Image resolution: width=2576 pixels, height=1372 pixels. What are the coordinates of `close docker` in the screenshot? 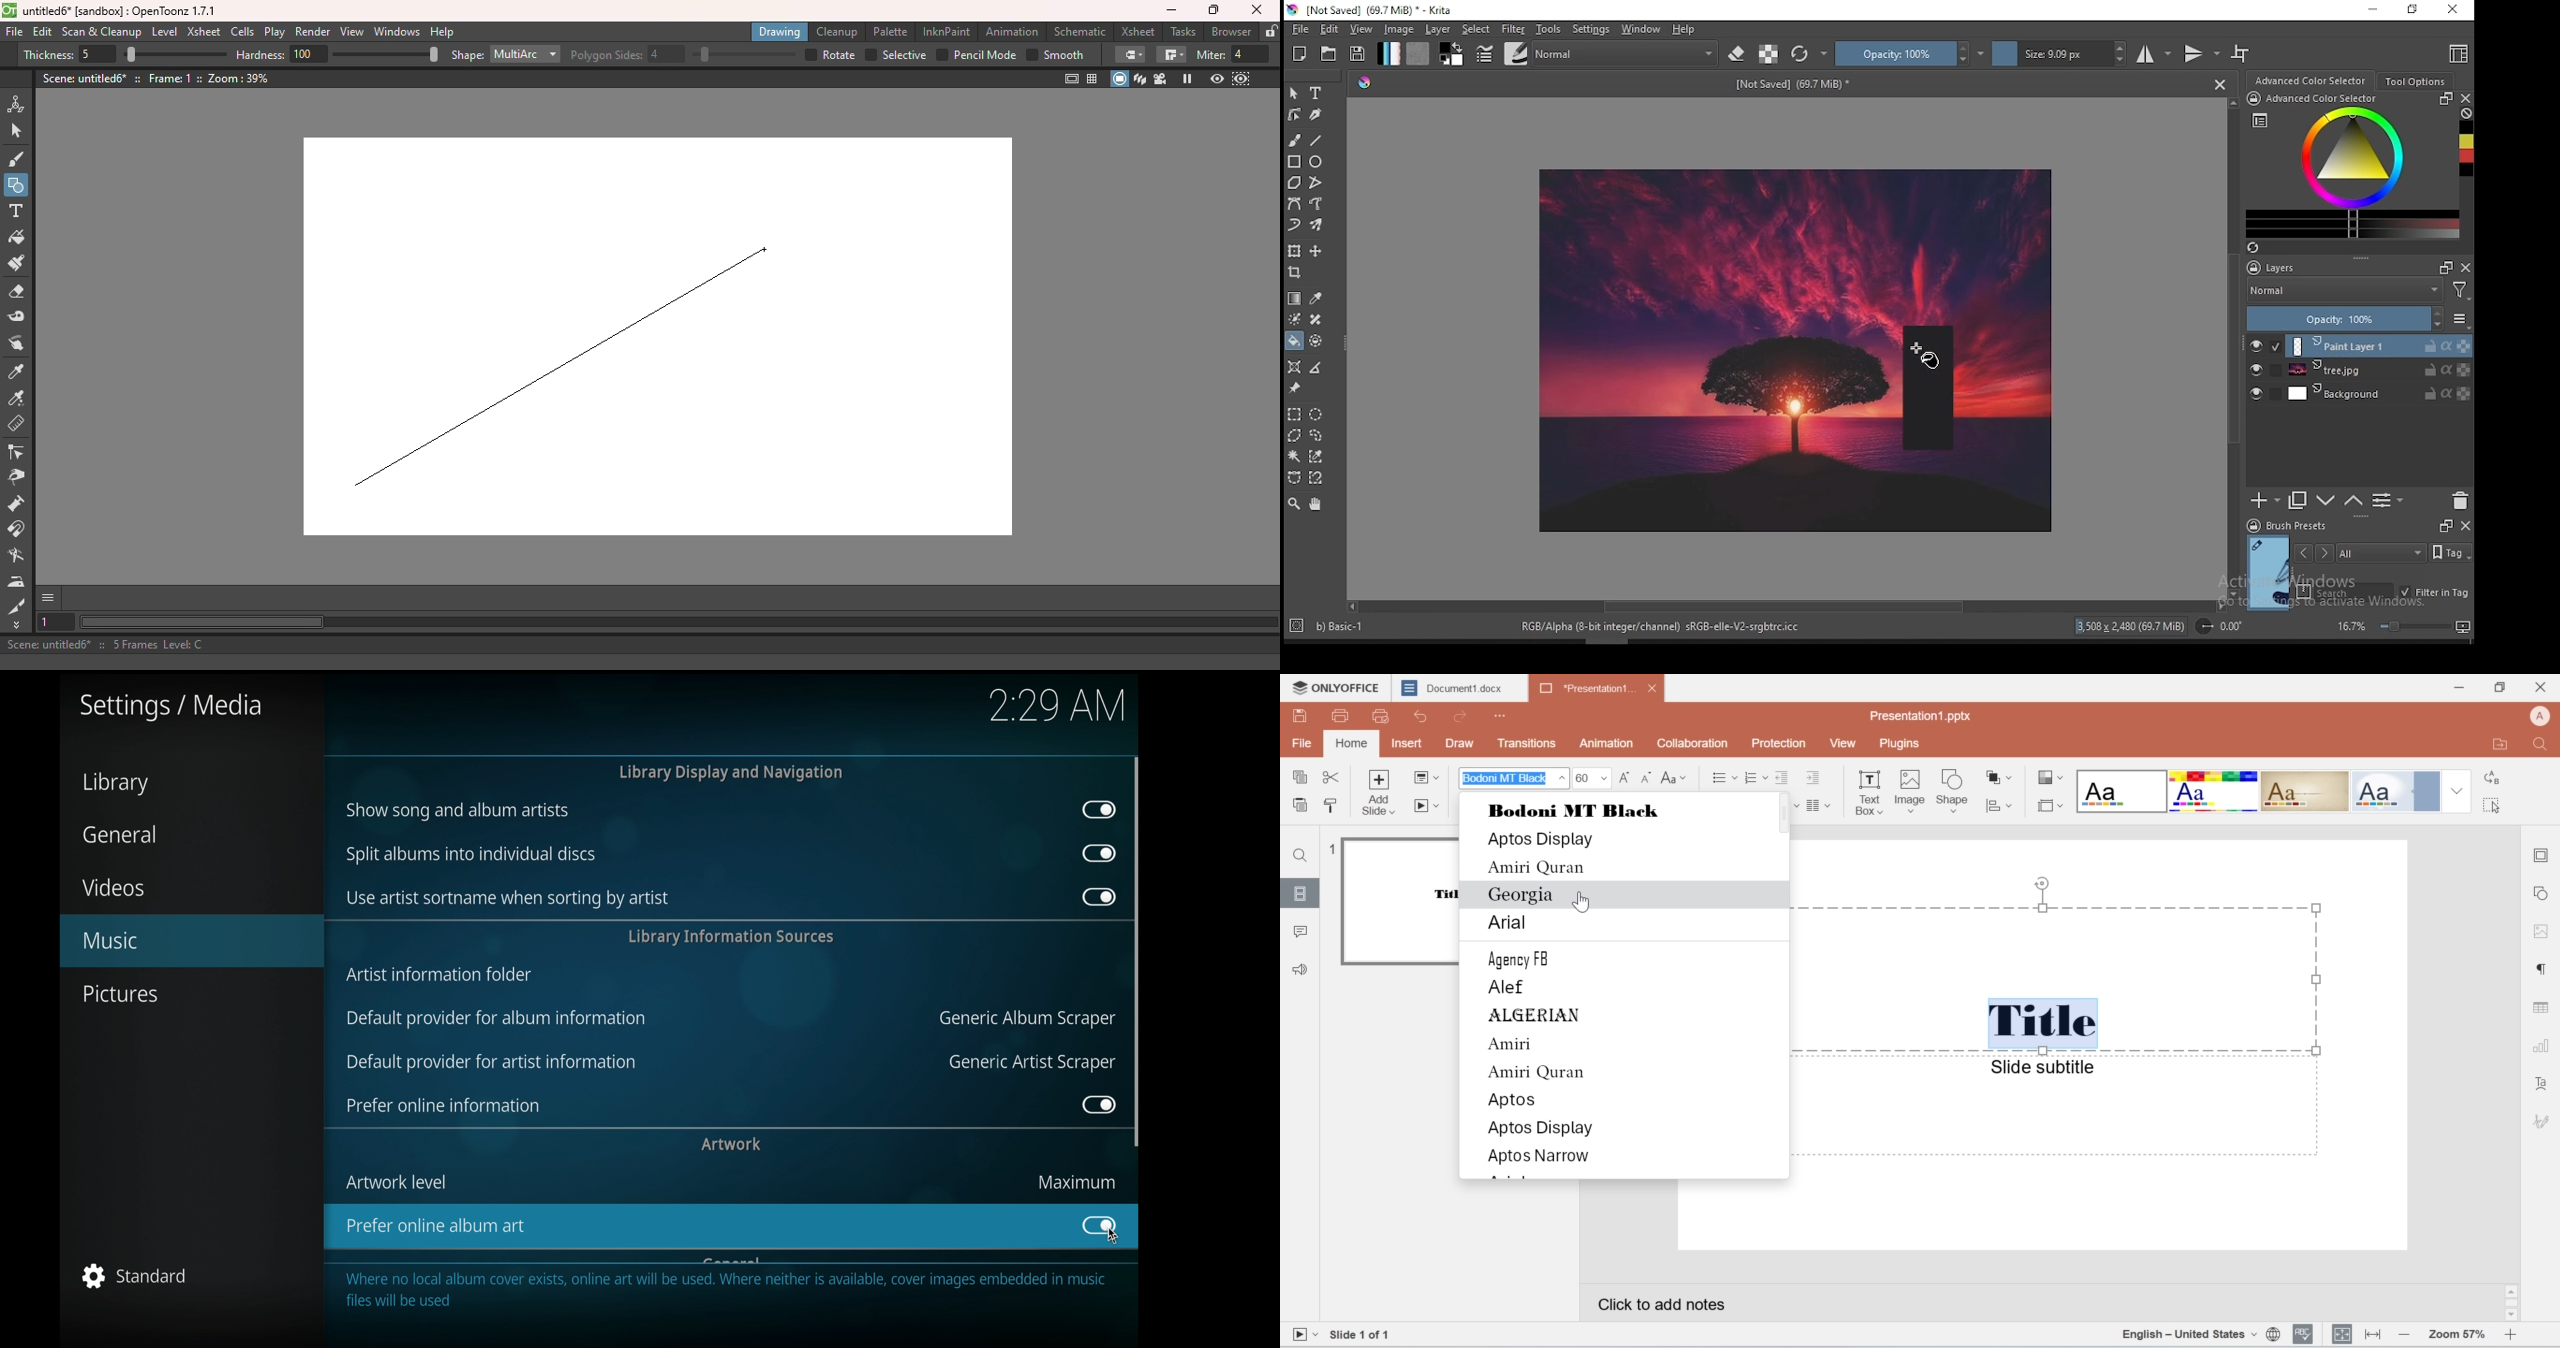 It's located at (2465, 526).